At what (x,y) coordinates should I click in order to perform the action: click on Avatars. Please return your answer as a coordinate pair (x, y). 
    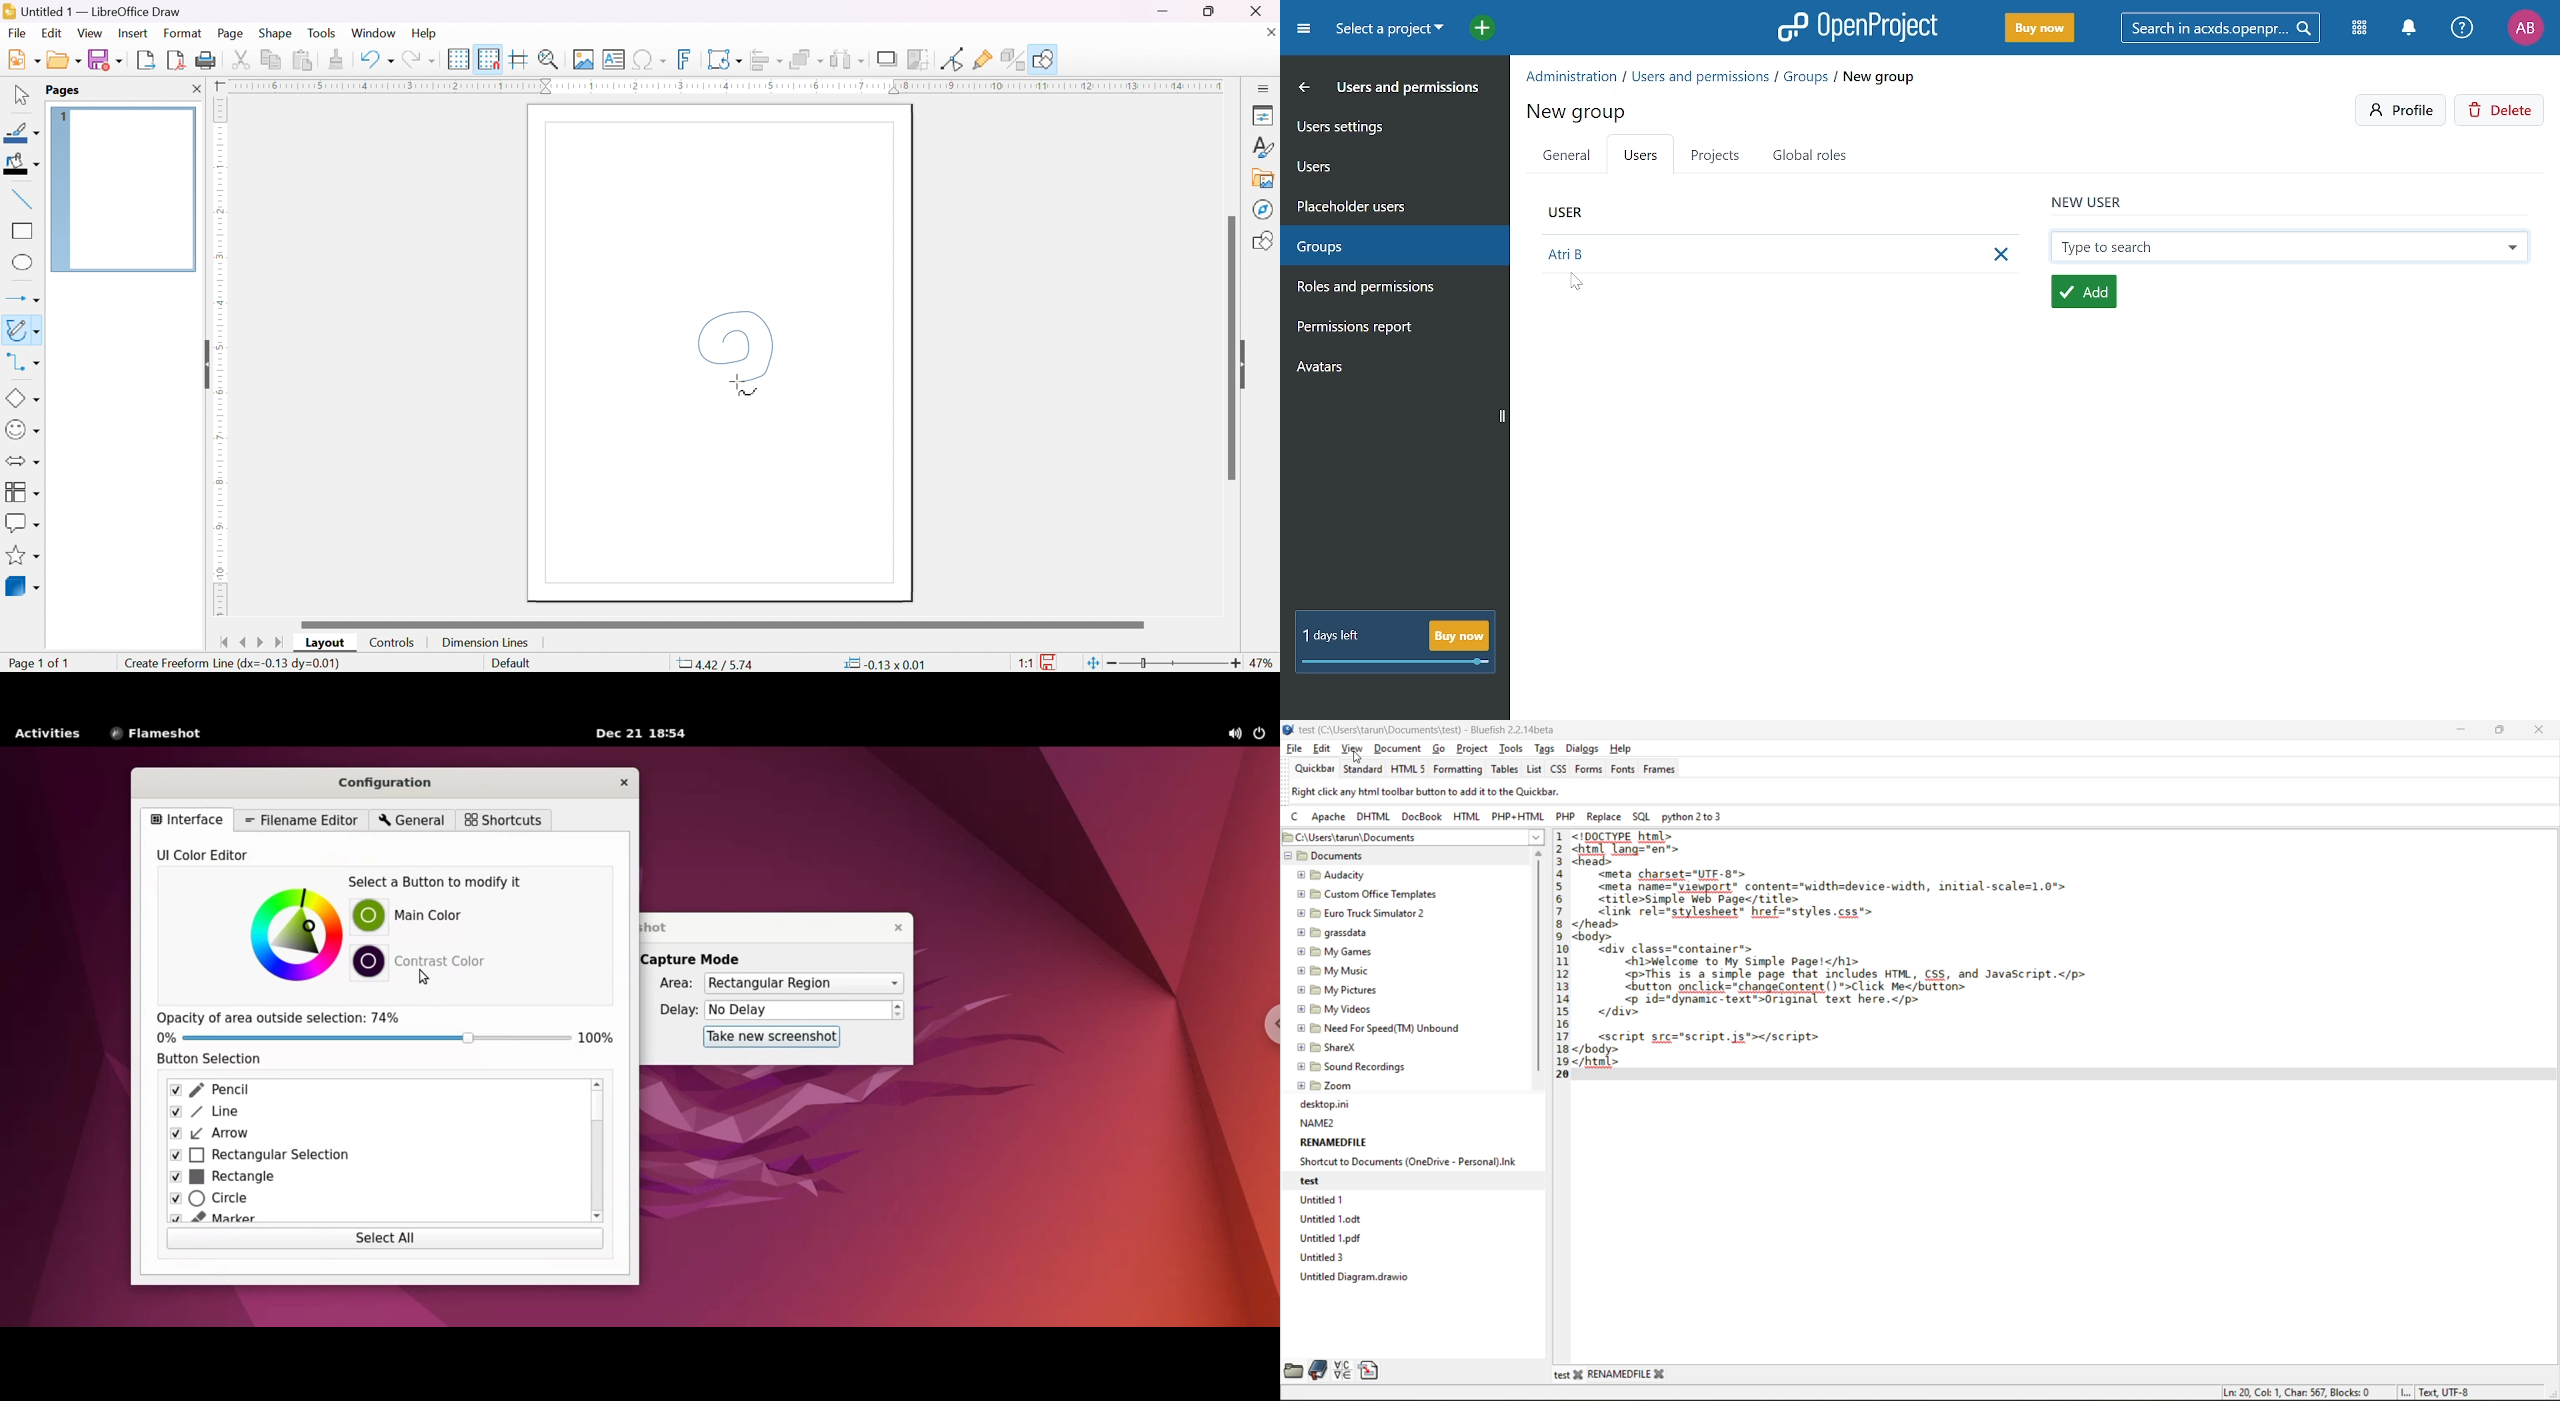
    Looking at the image, I should click on (1391, 371).